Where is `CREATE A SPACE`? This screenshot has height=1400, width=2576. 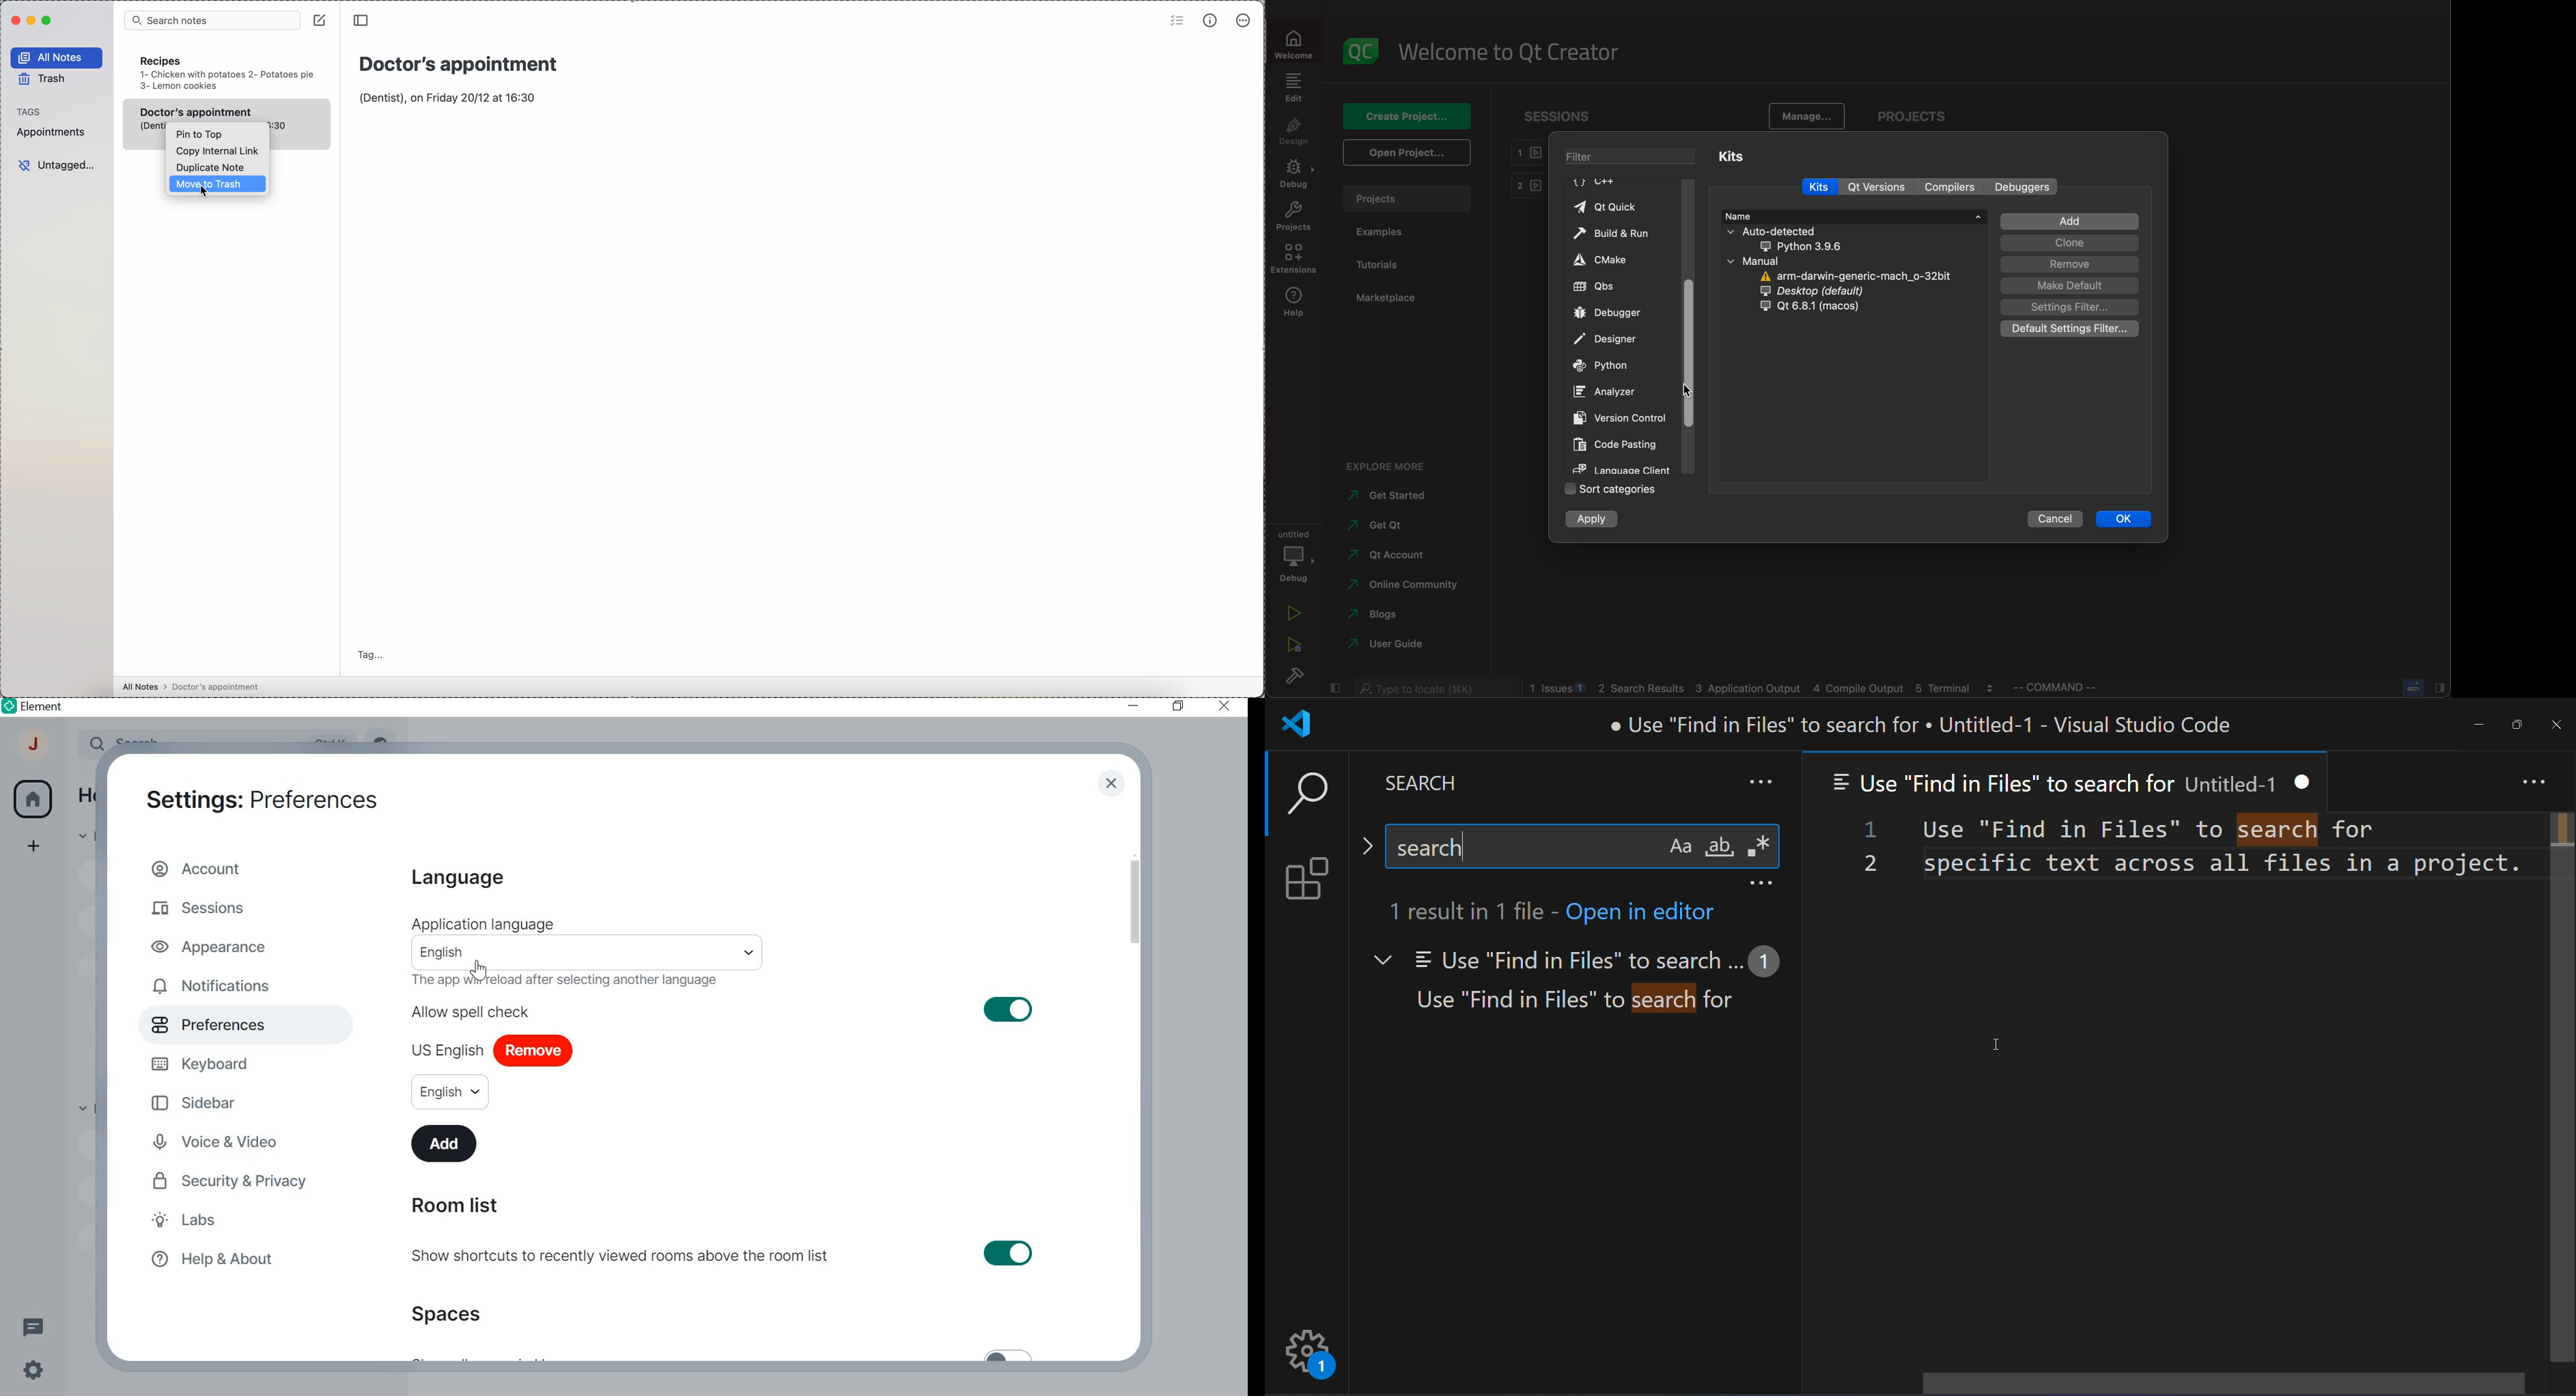
CREATE A SPACE is located at coordinates (34, 848).